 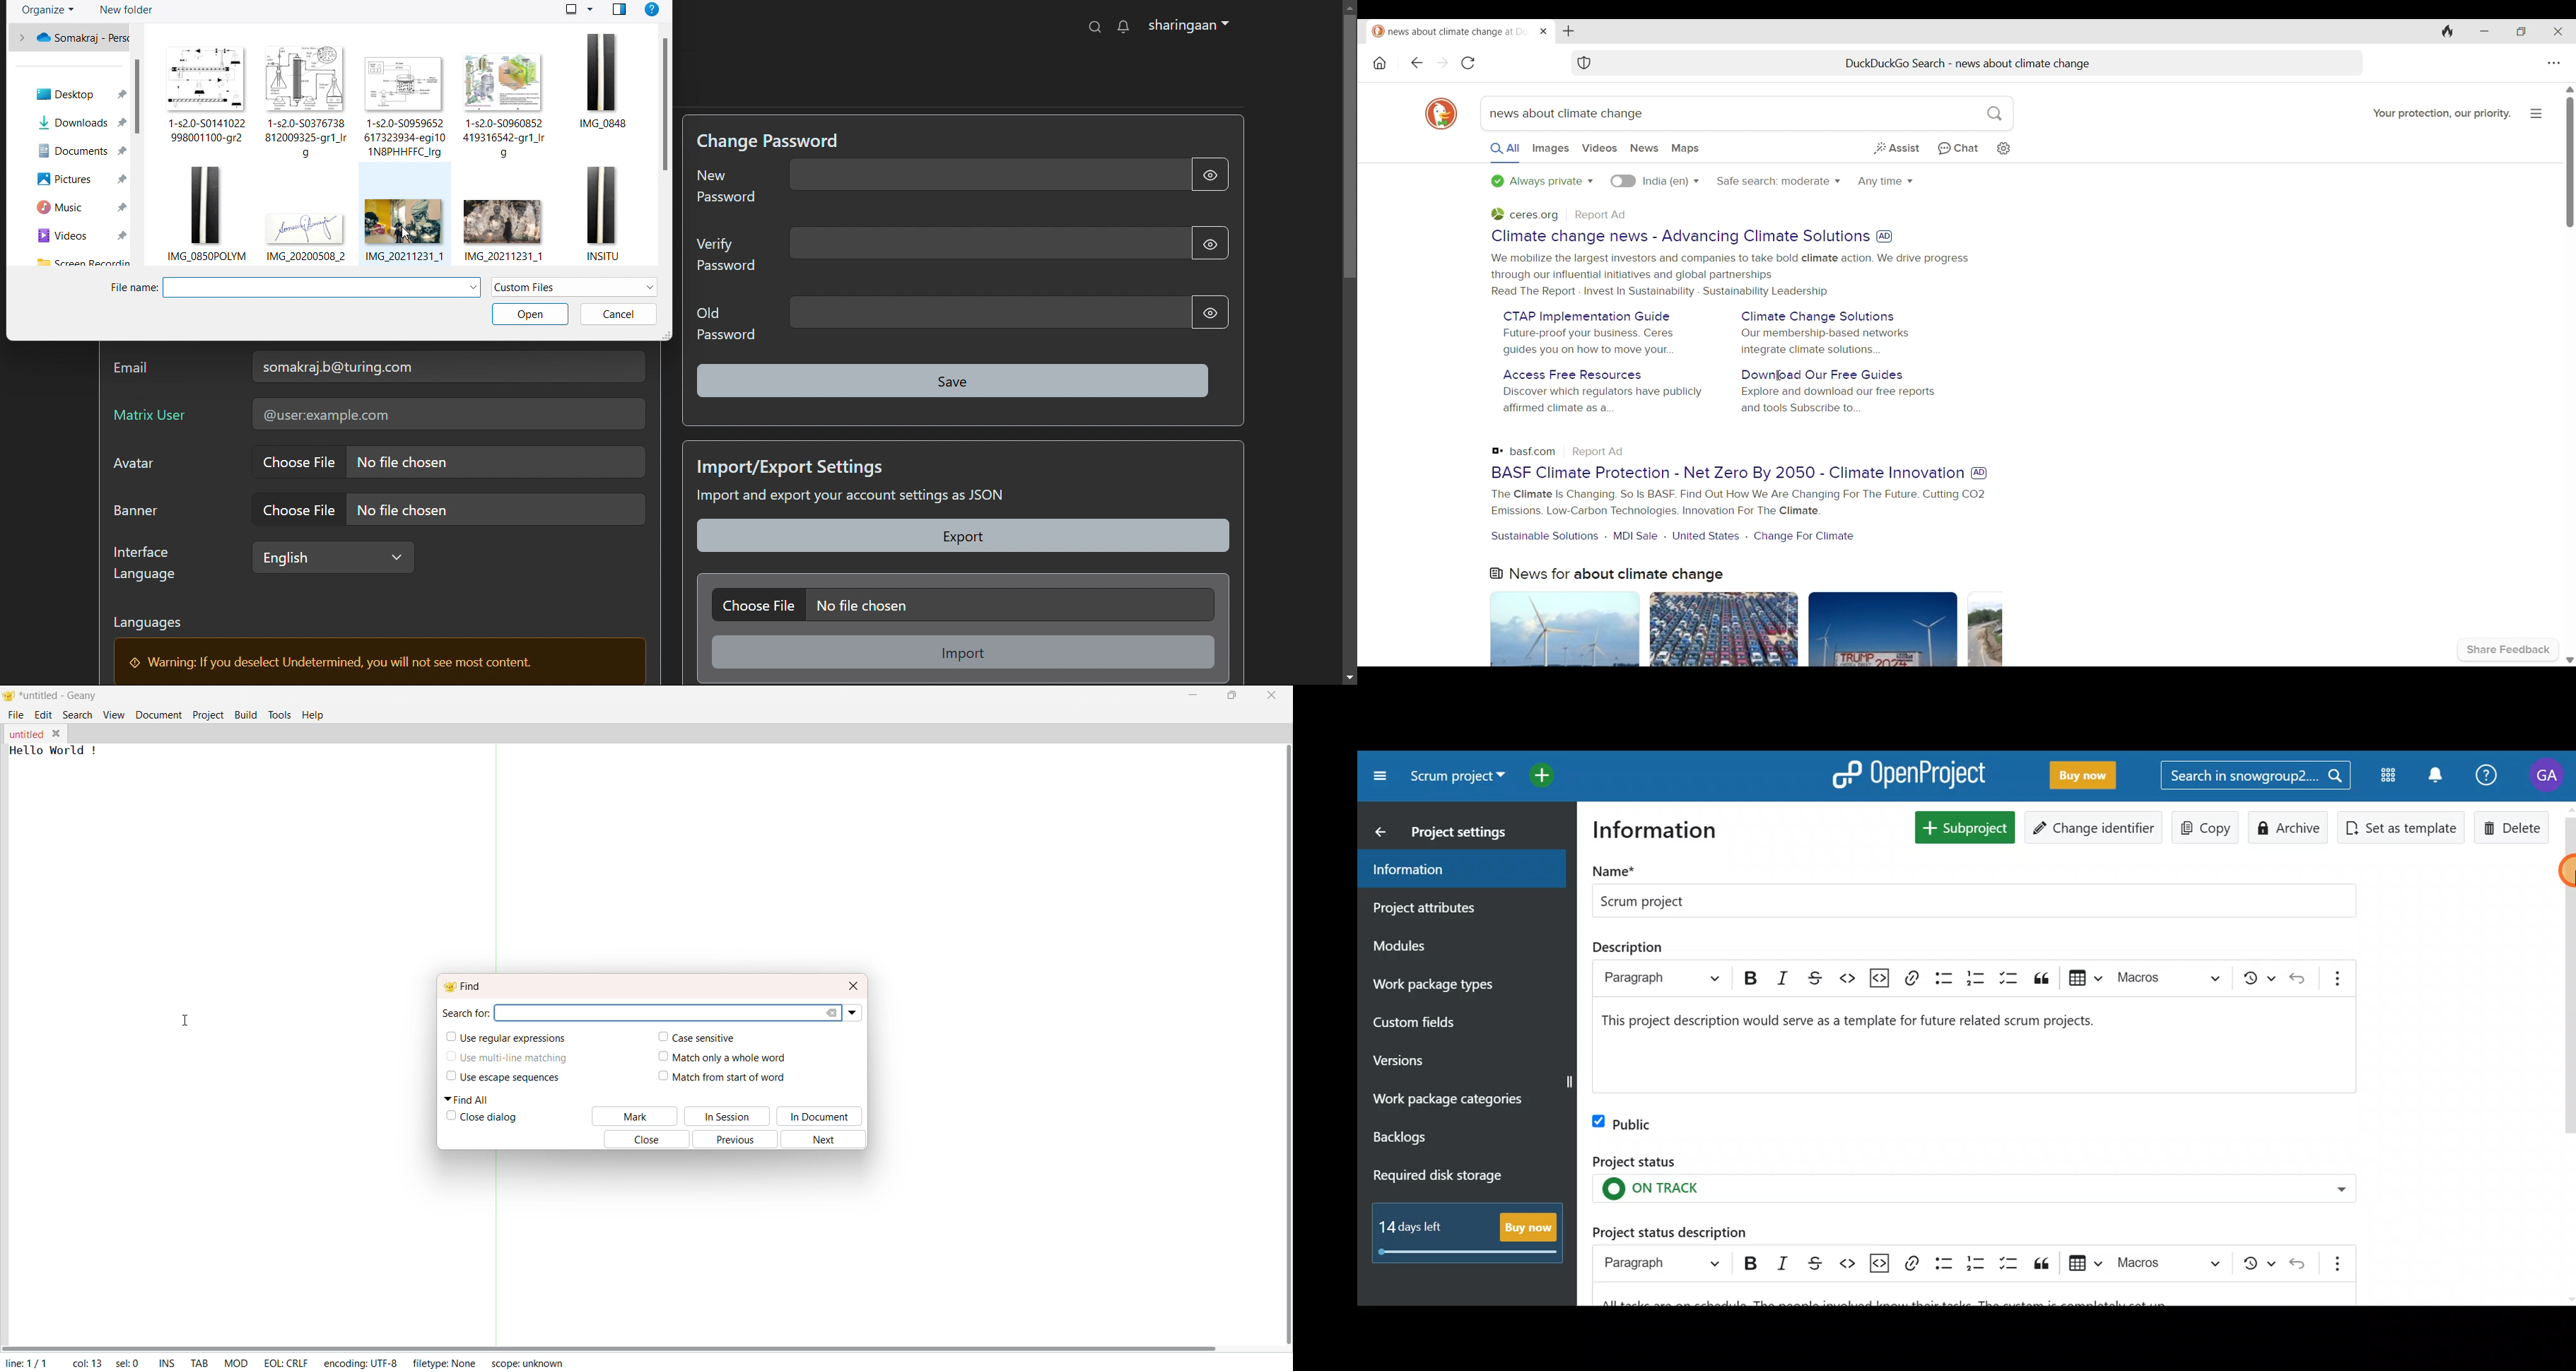 I want to click on Import and export your account settings as JSON, so click(x=886, y=498).